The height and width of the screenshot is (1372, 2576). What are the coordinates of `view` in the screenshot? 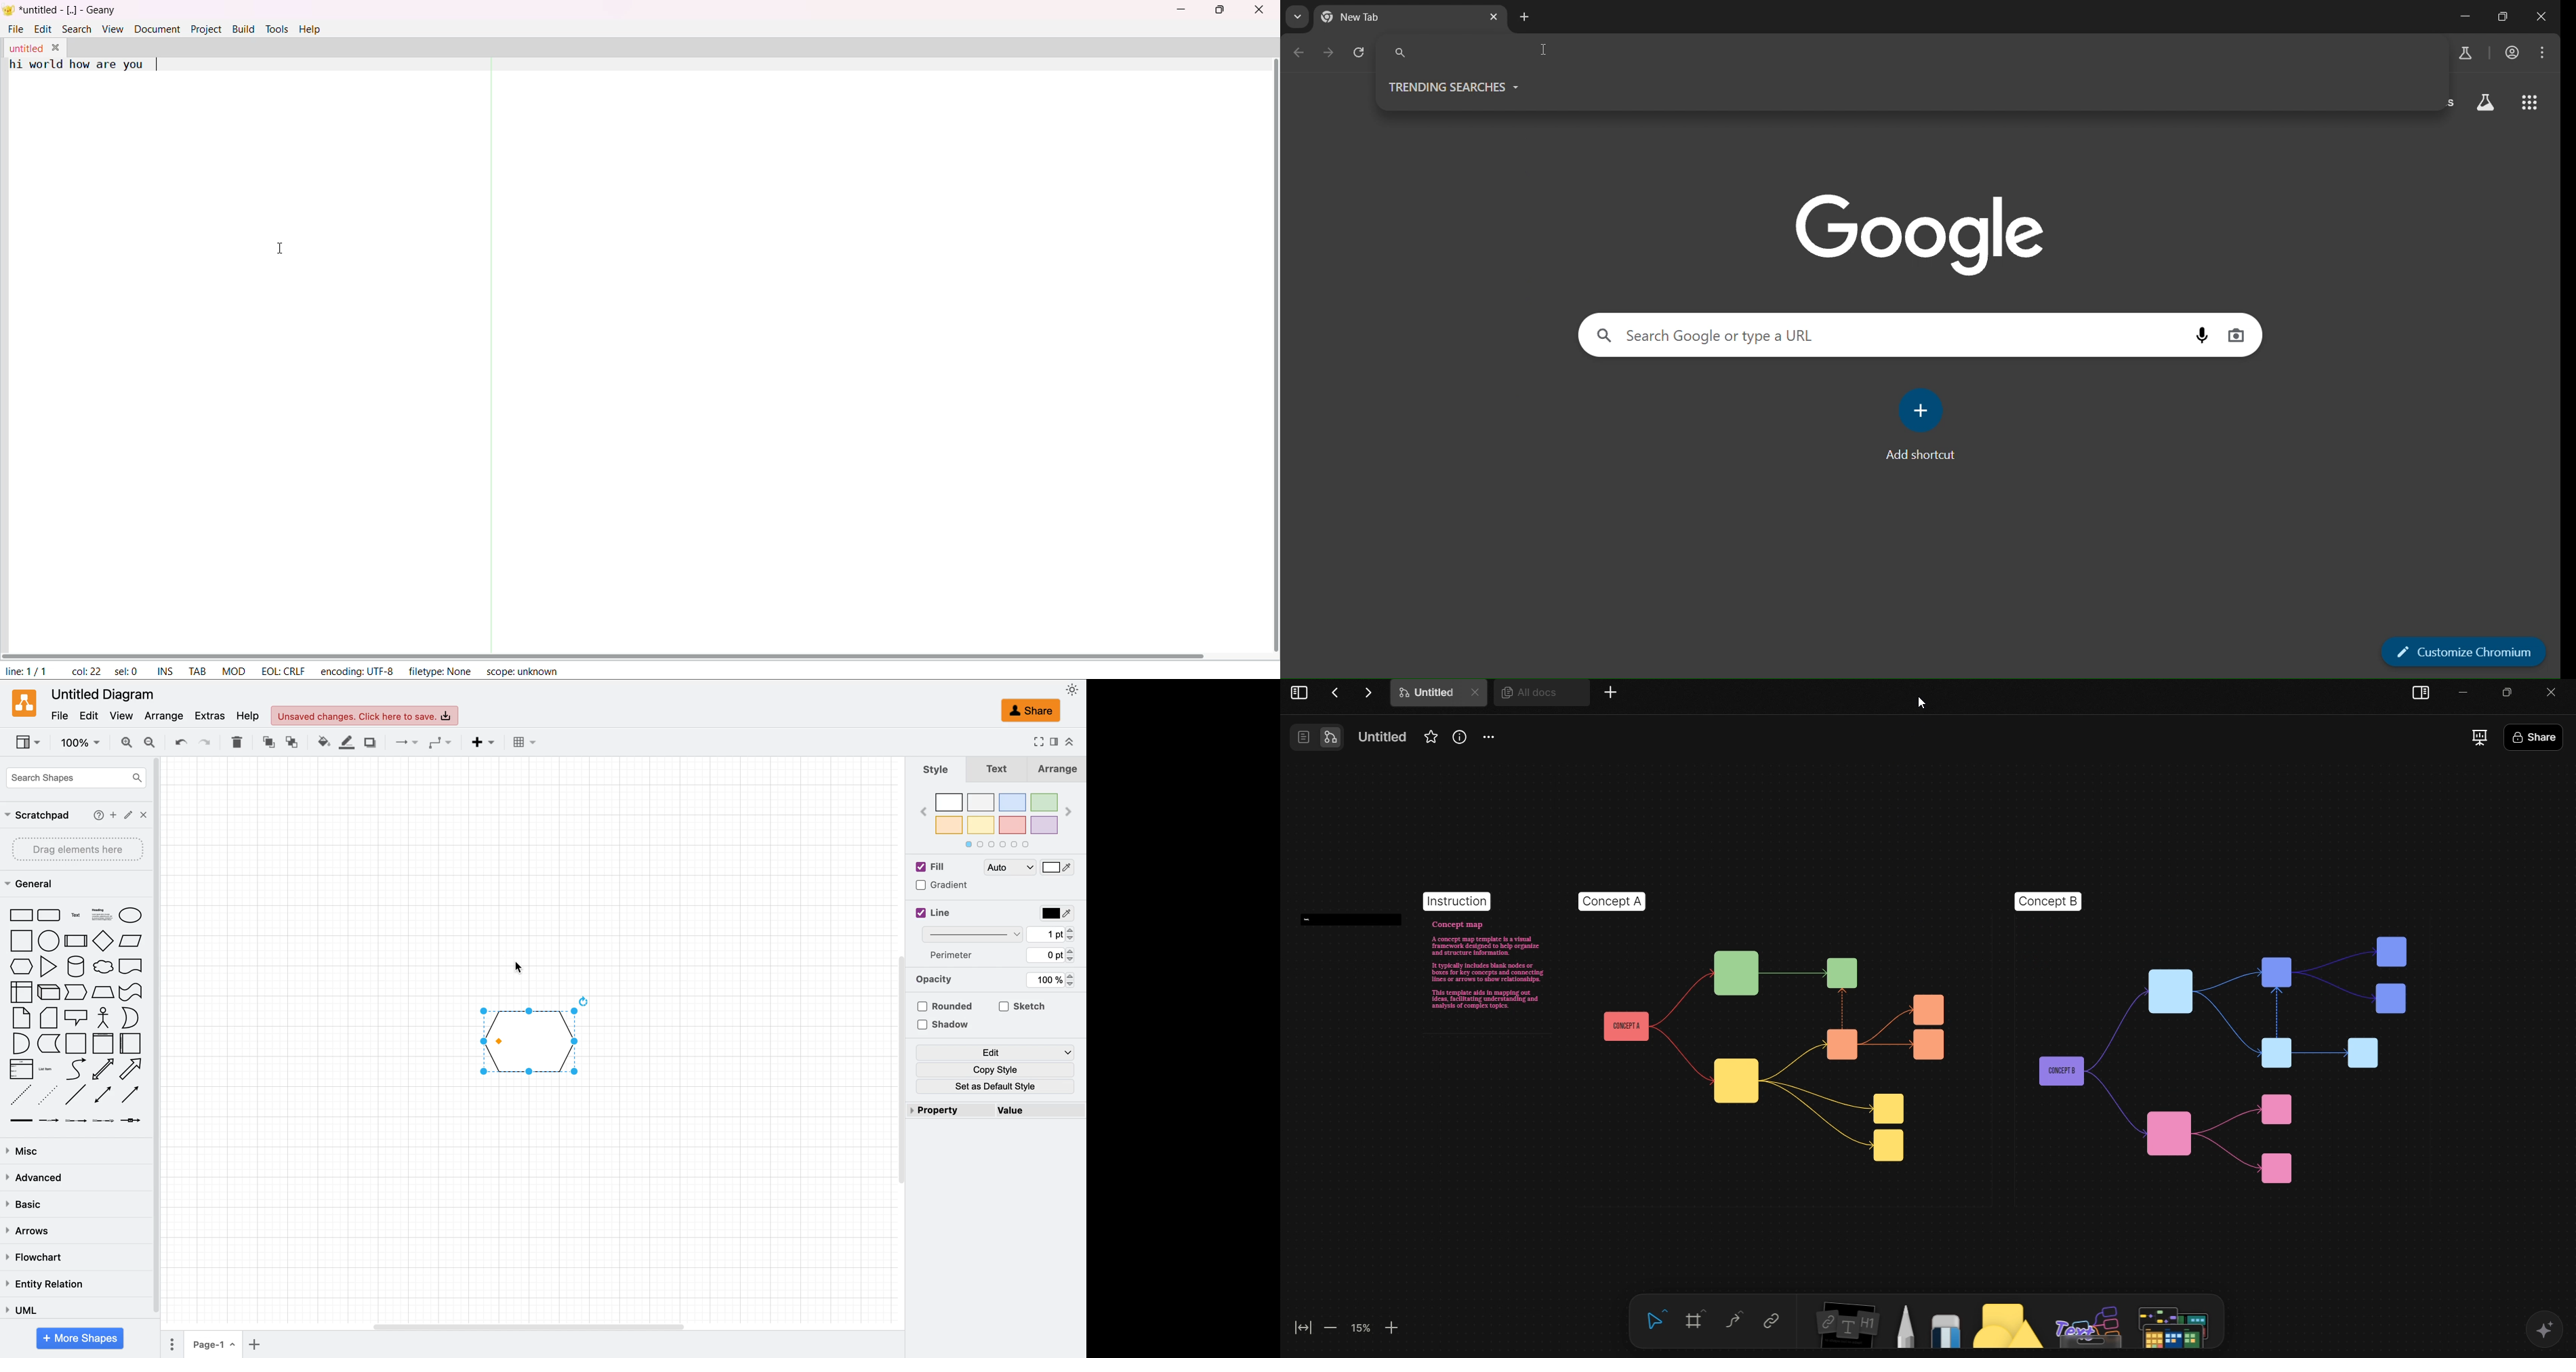 It's located at (29, 743).